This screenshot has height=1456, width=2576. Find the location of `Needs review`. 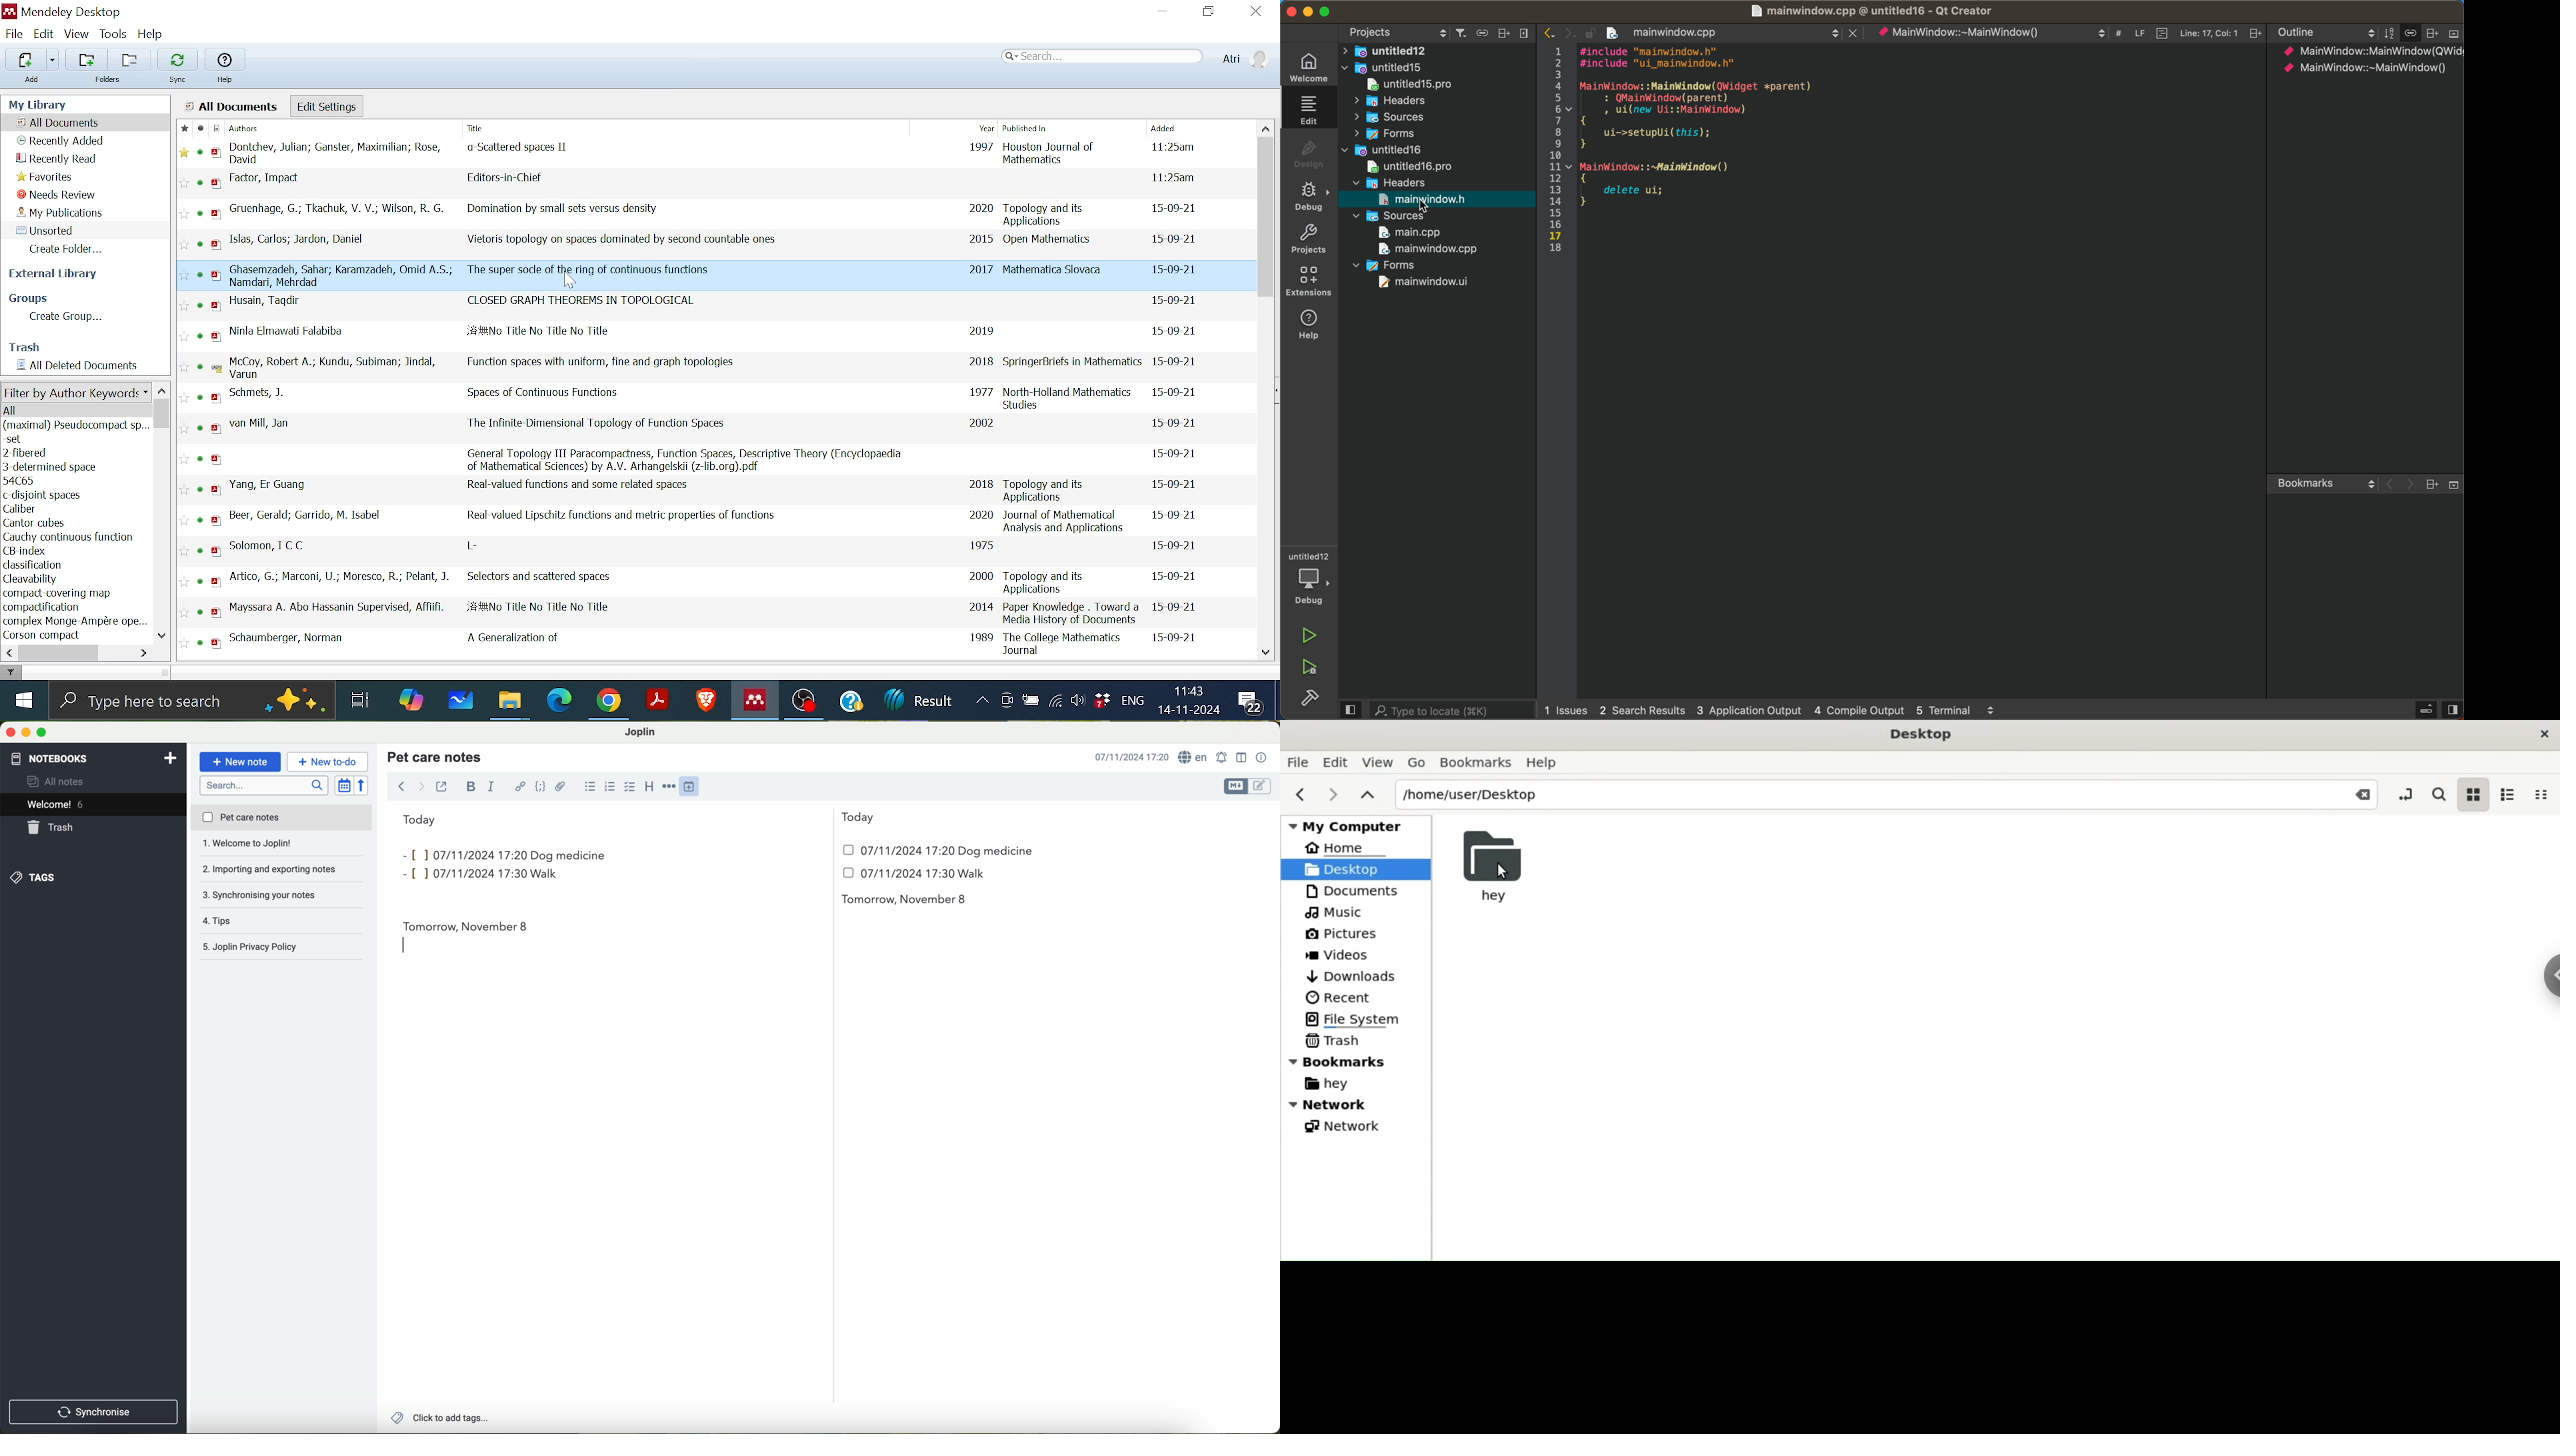

Needs review is located at coordinates (59, 194).